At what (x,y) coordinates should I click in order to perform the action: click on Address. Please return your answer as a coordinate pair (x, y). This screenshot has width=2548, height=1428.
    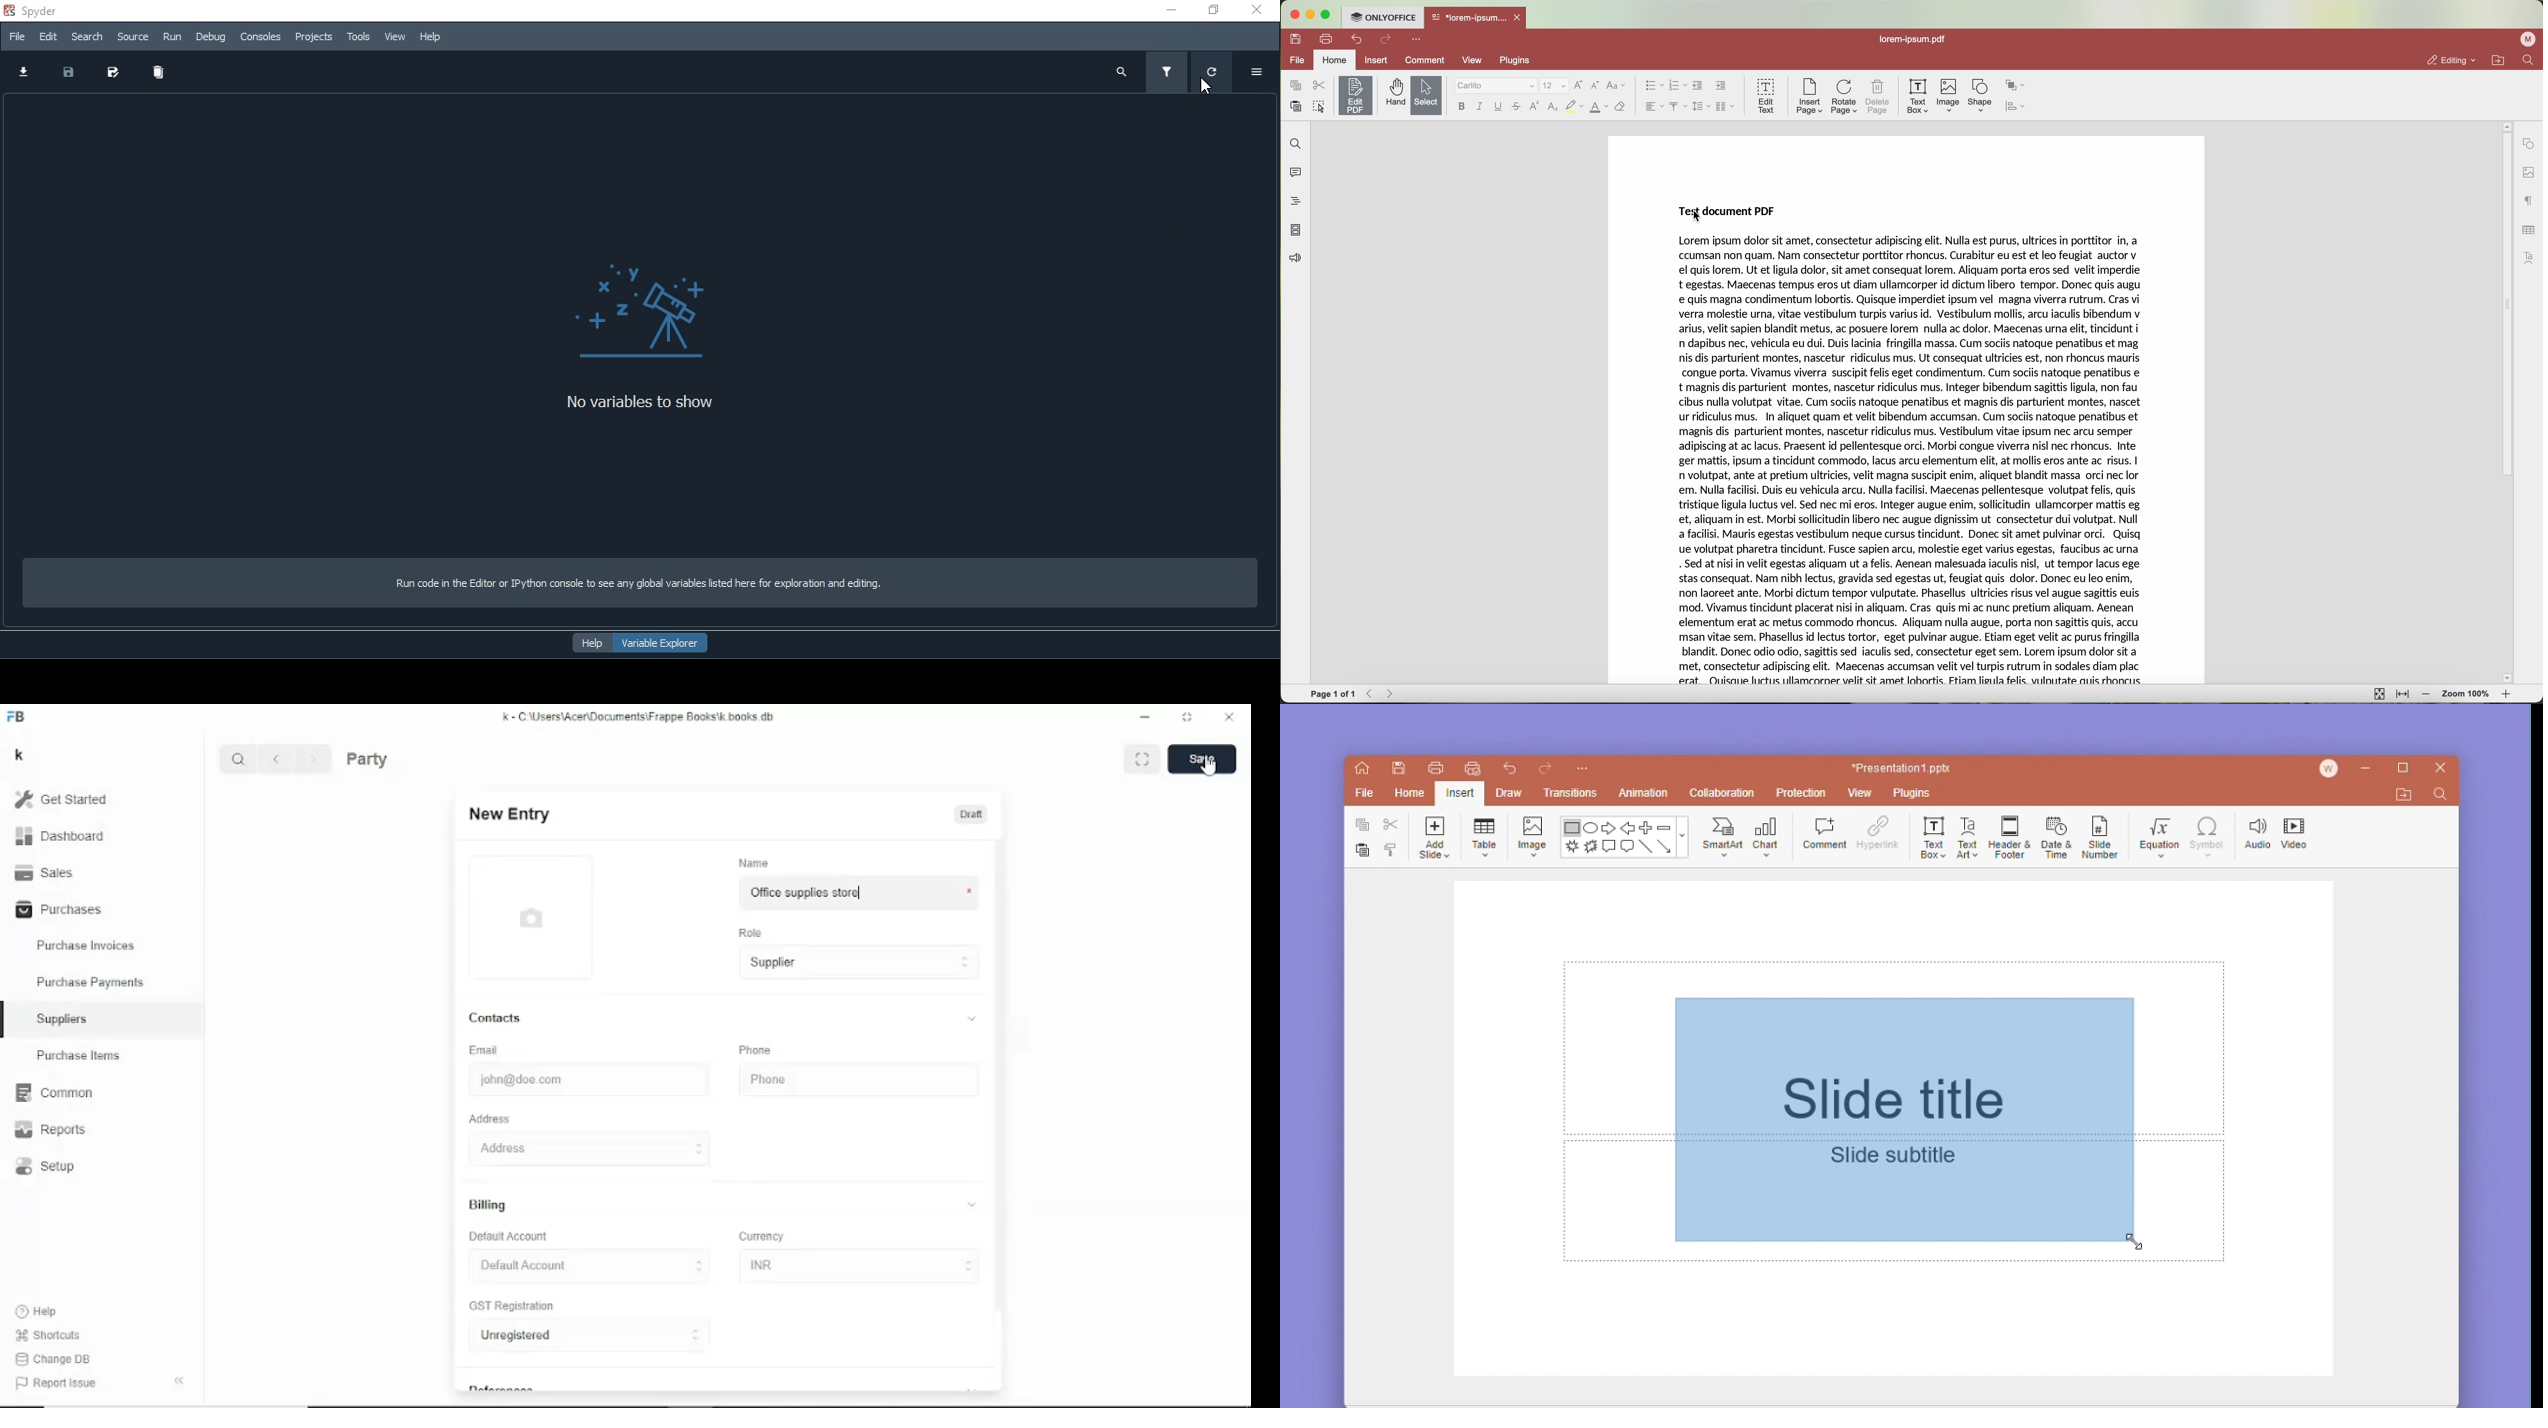
    Looking at the image, I should click on (490, 1119).